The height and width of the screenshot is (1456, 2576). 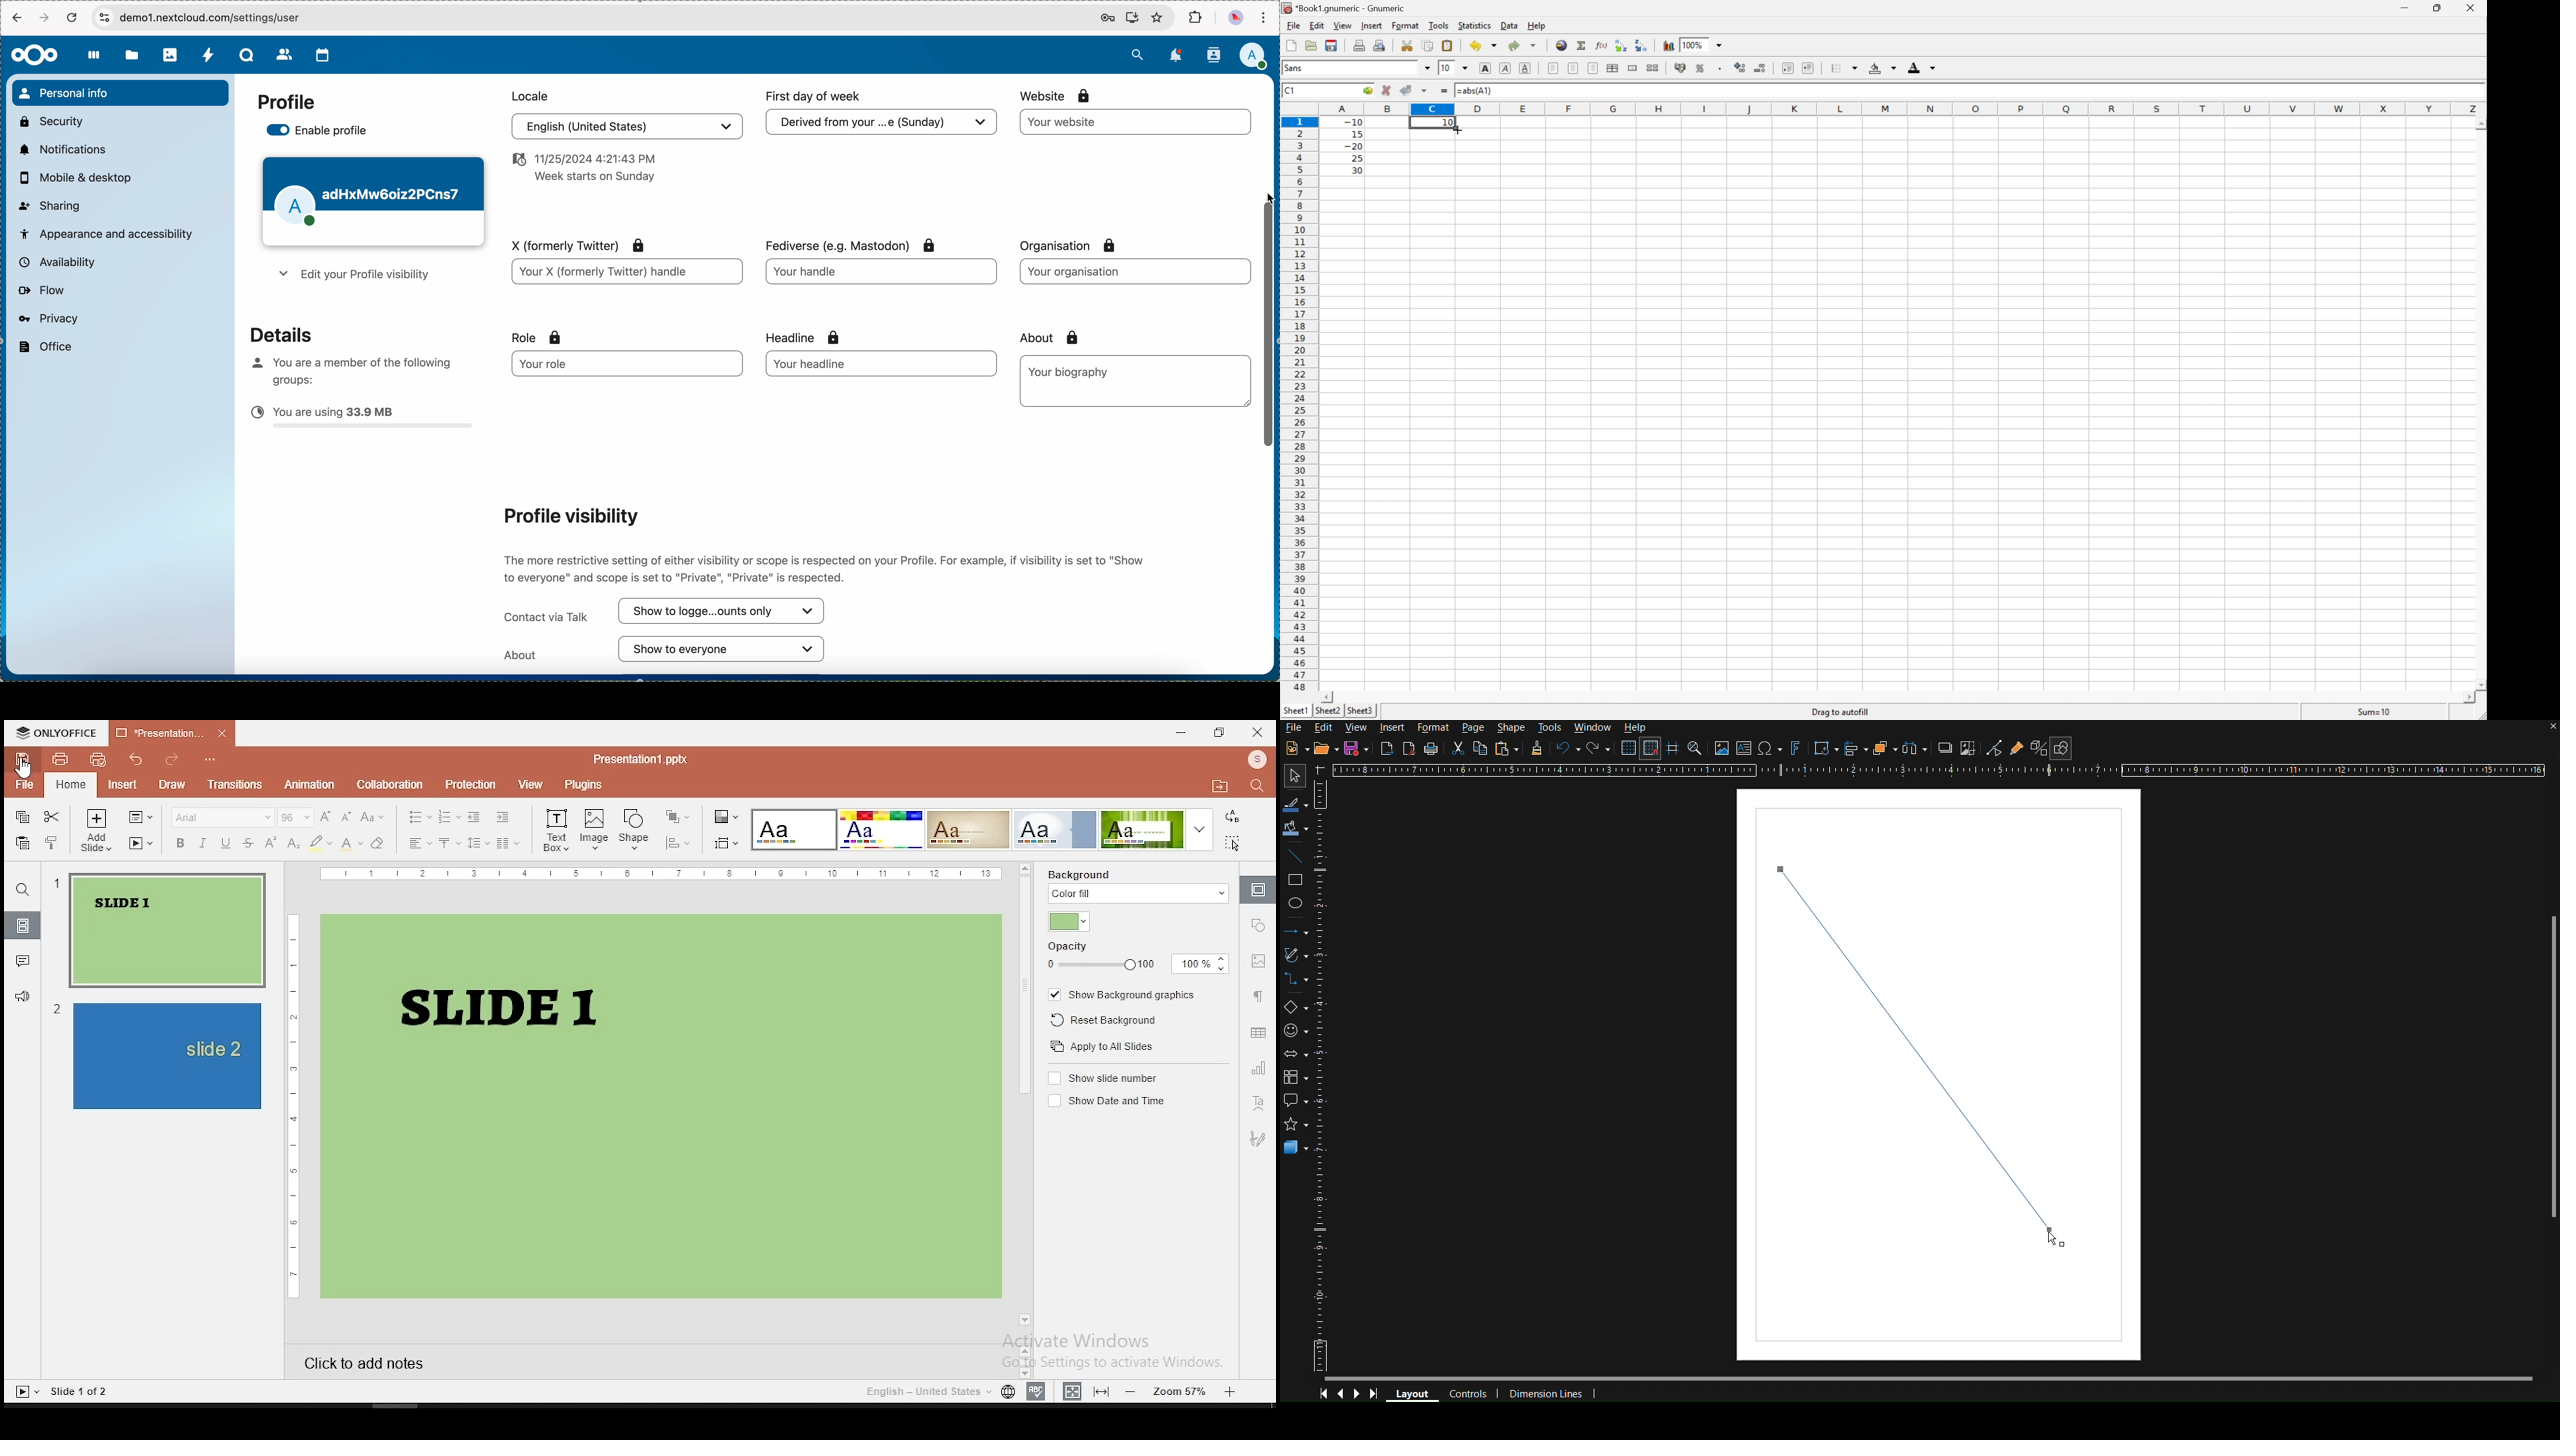 I want to click on 10, so click(x=1446, y=68).